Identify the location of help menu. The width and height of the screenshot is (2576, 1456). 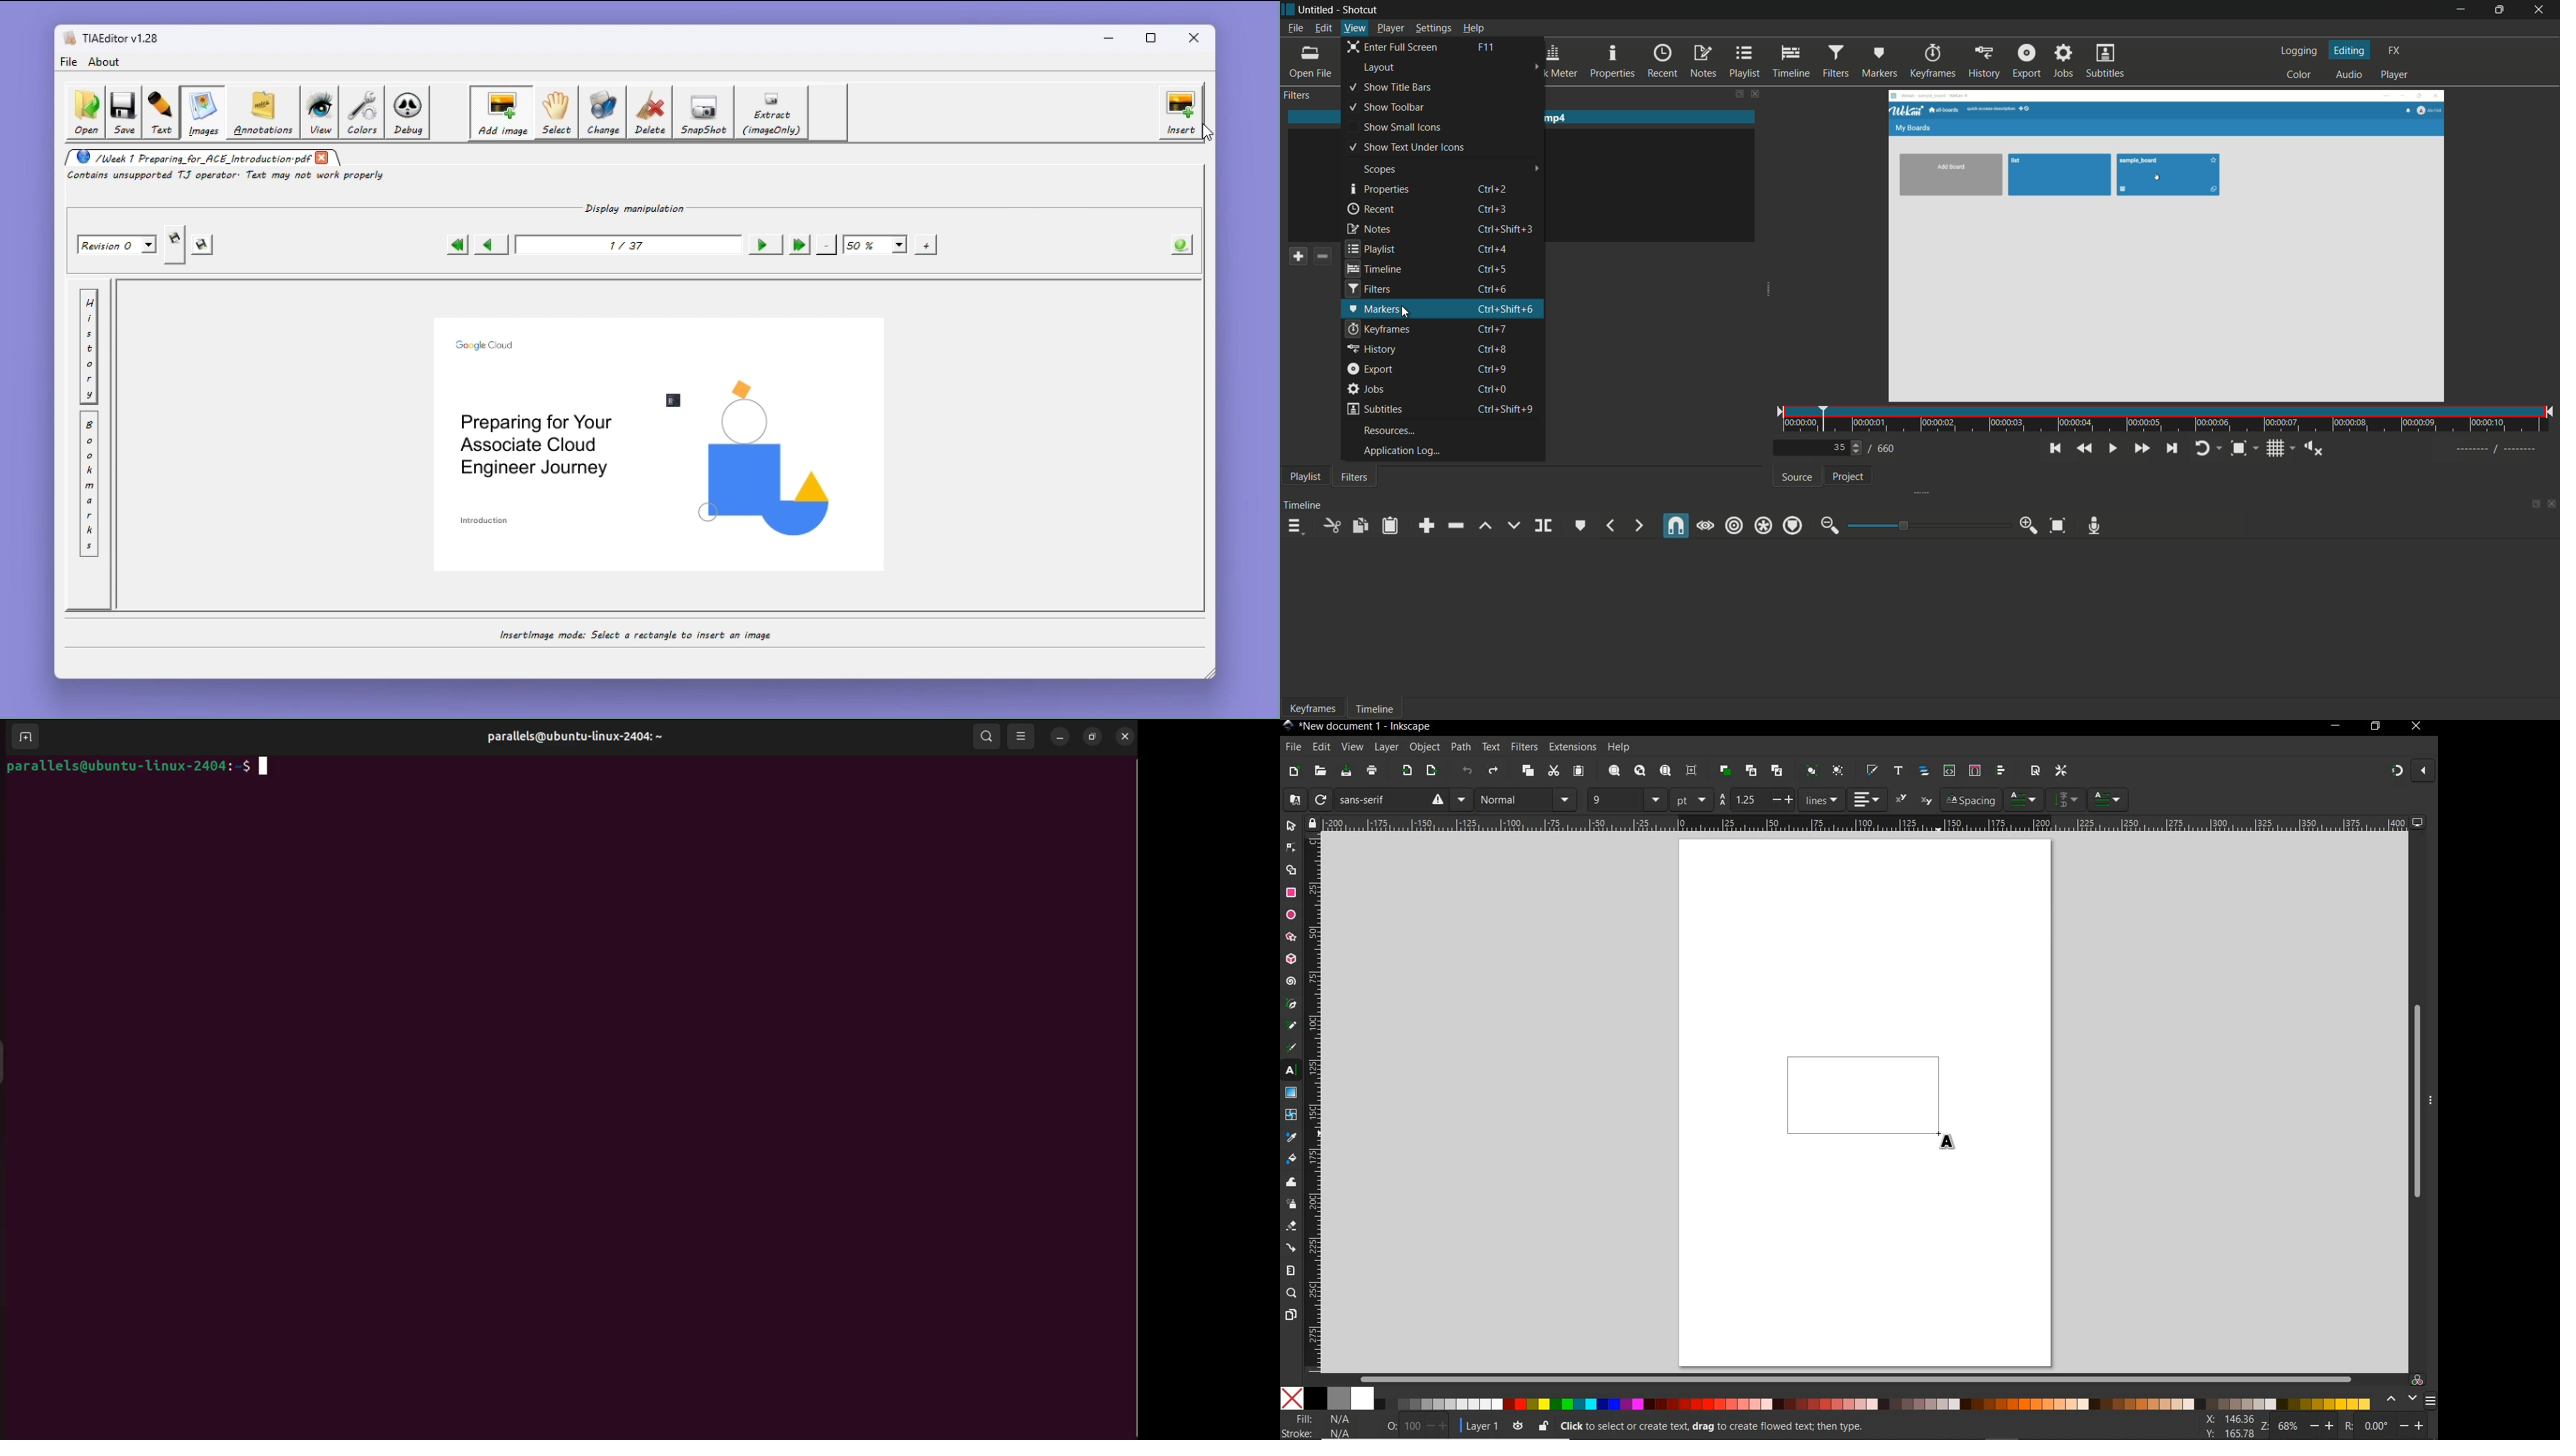
(1474, 28).